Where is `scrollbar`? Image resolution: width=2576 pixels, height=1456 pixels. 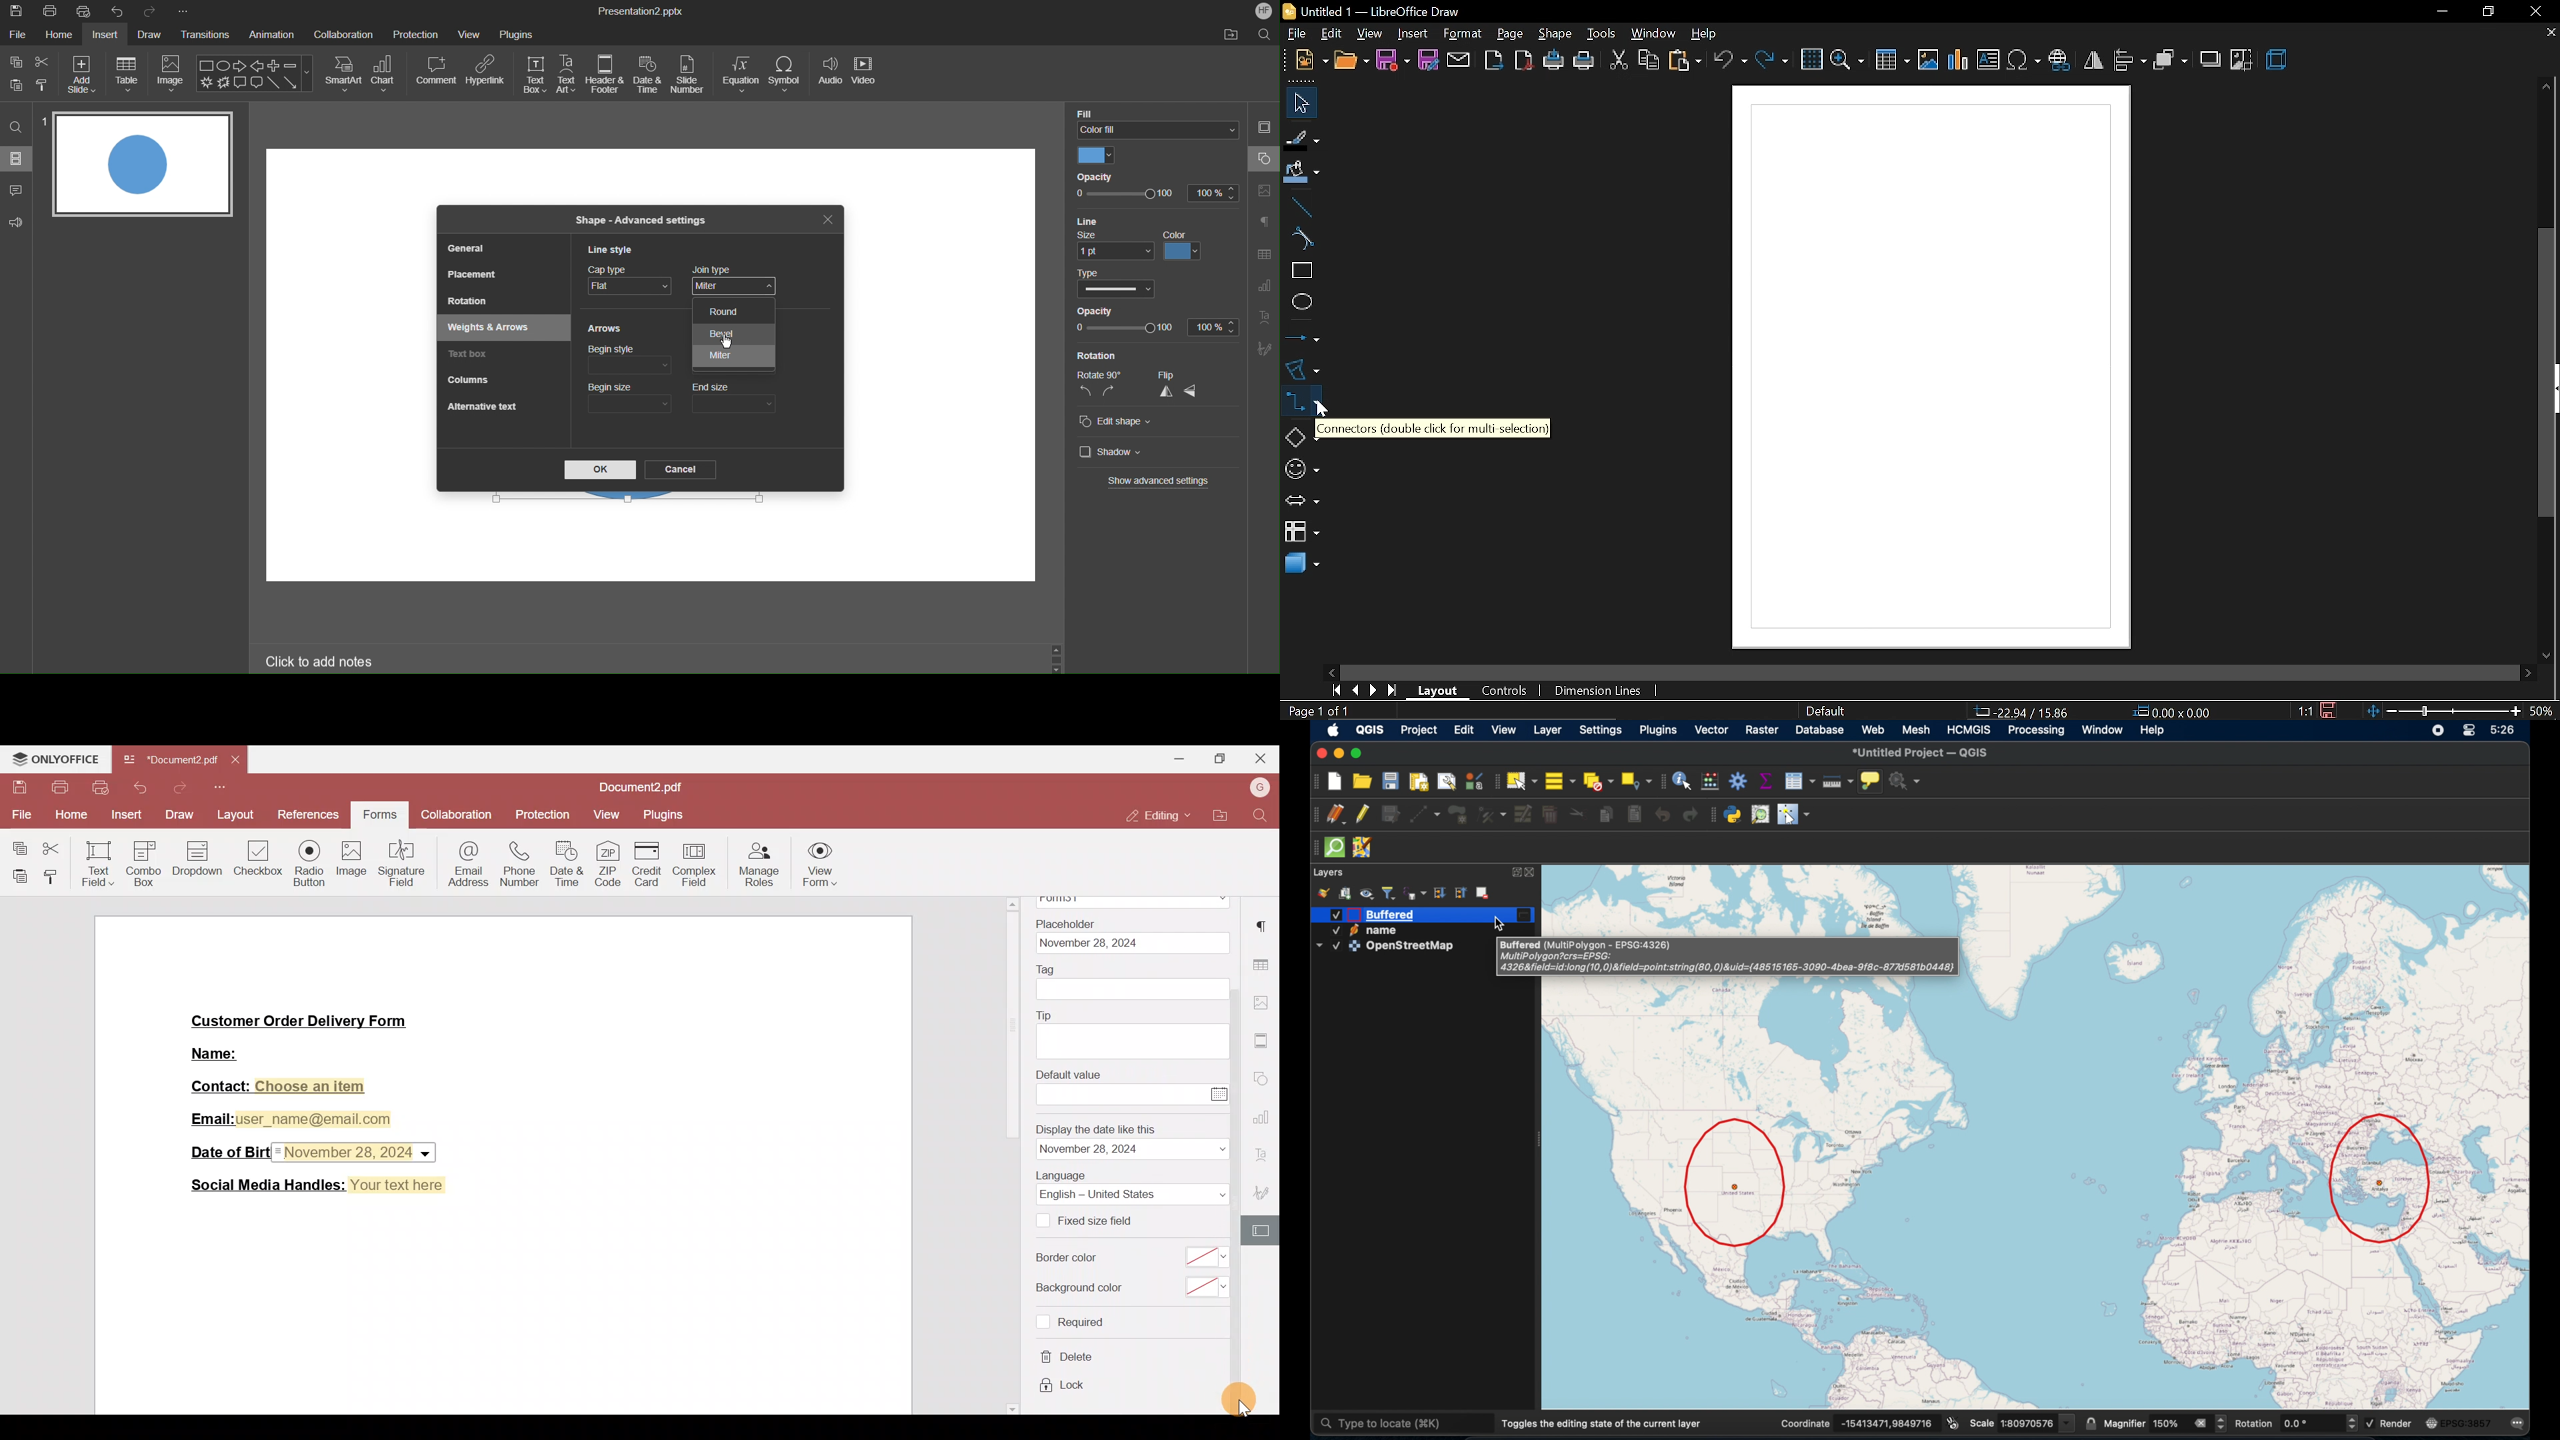 scrollbar is located at coordinates (1013, 1156).